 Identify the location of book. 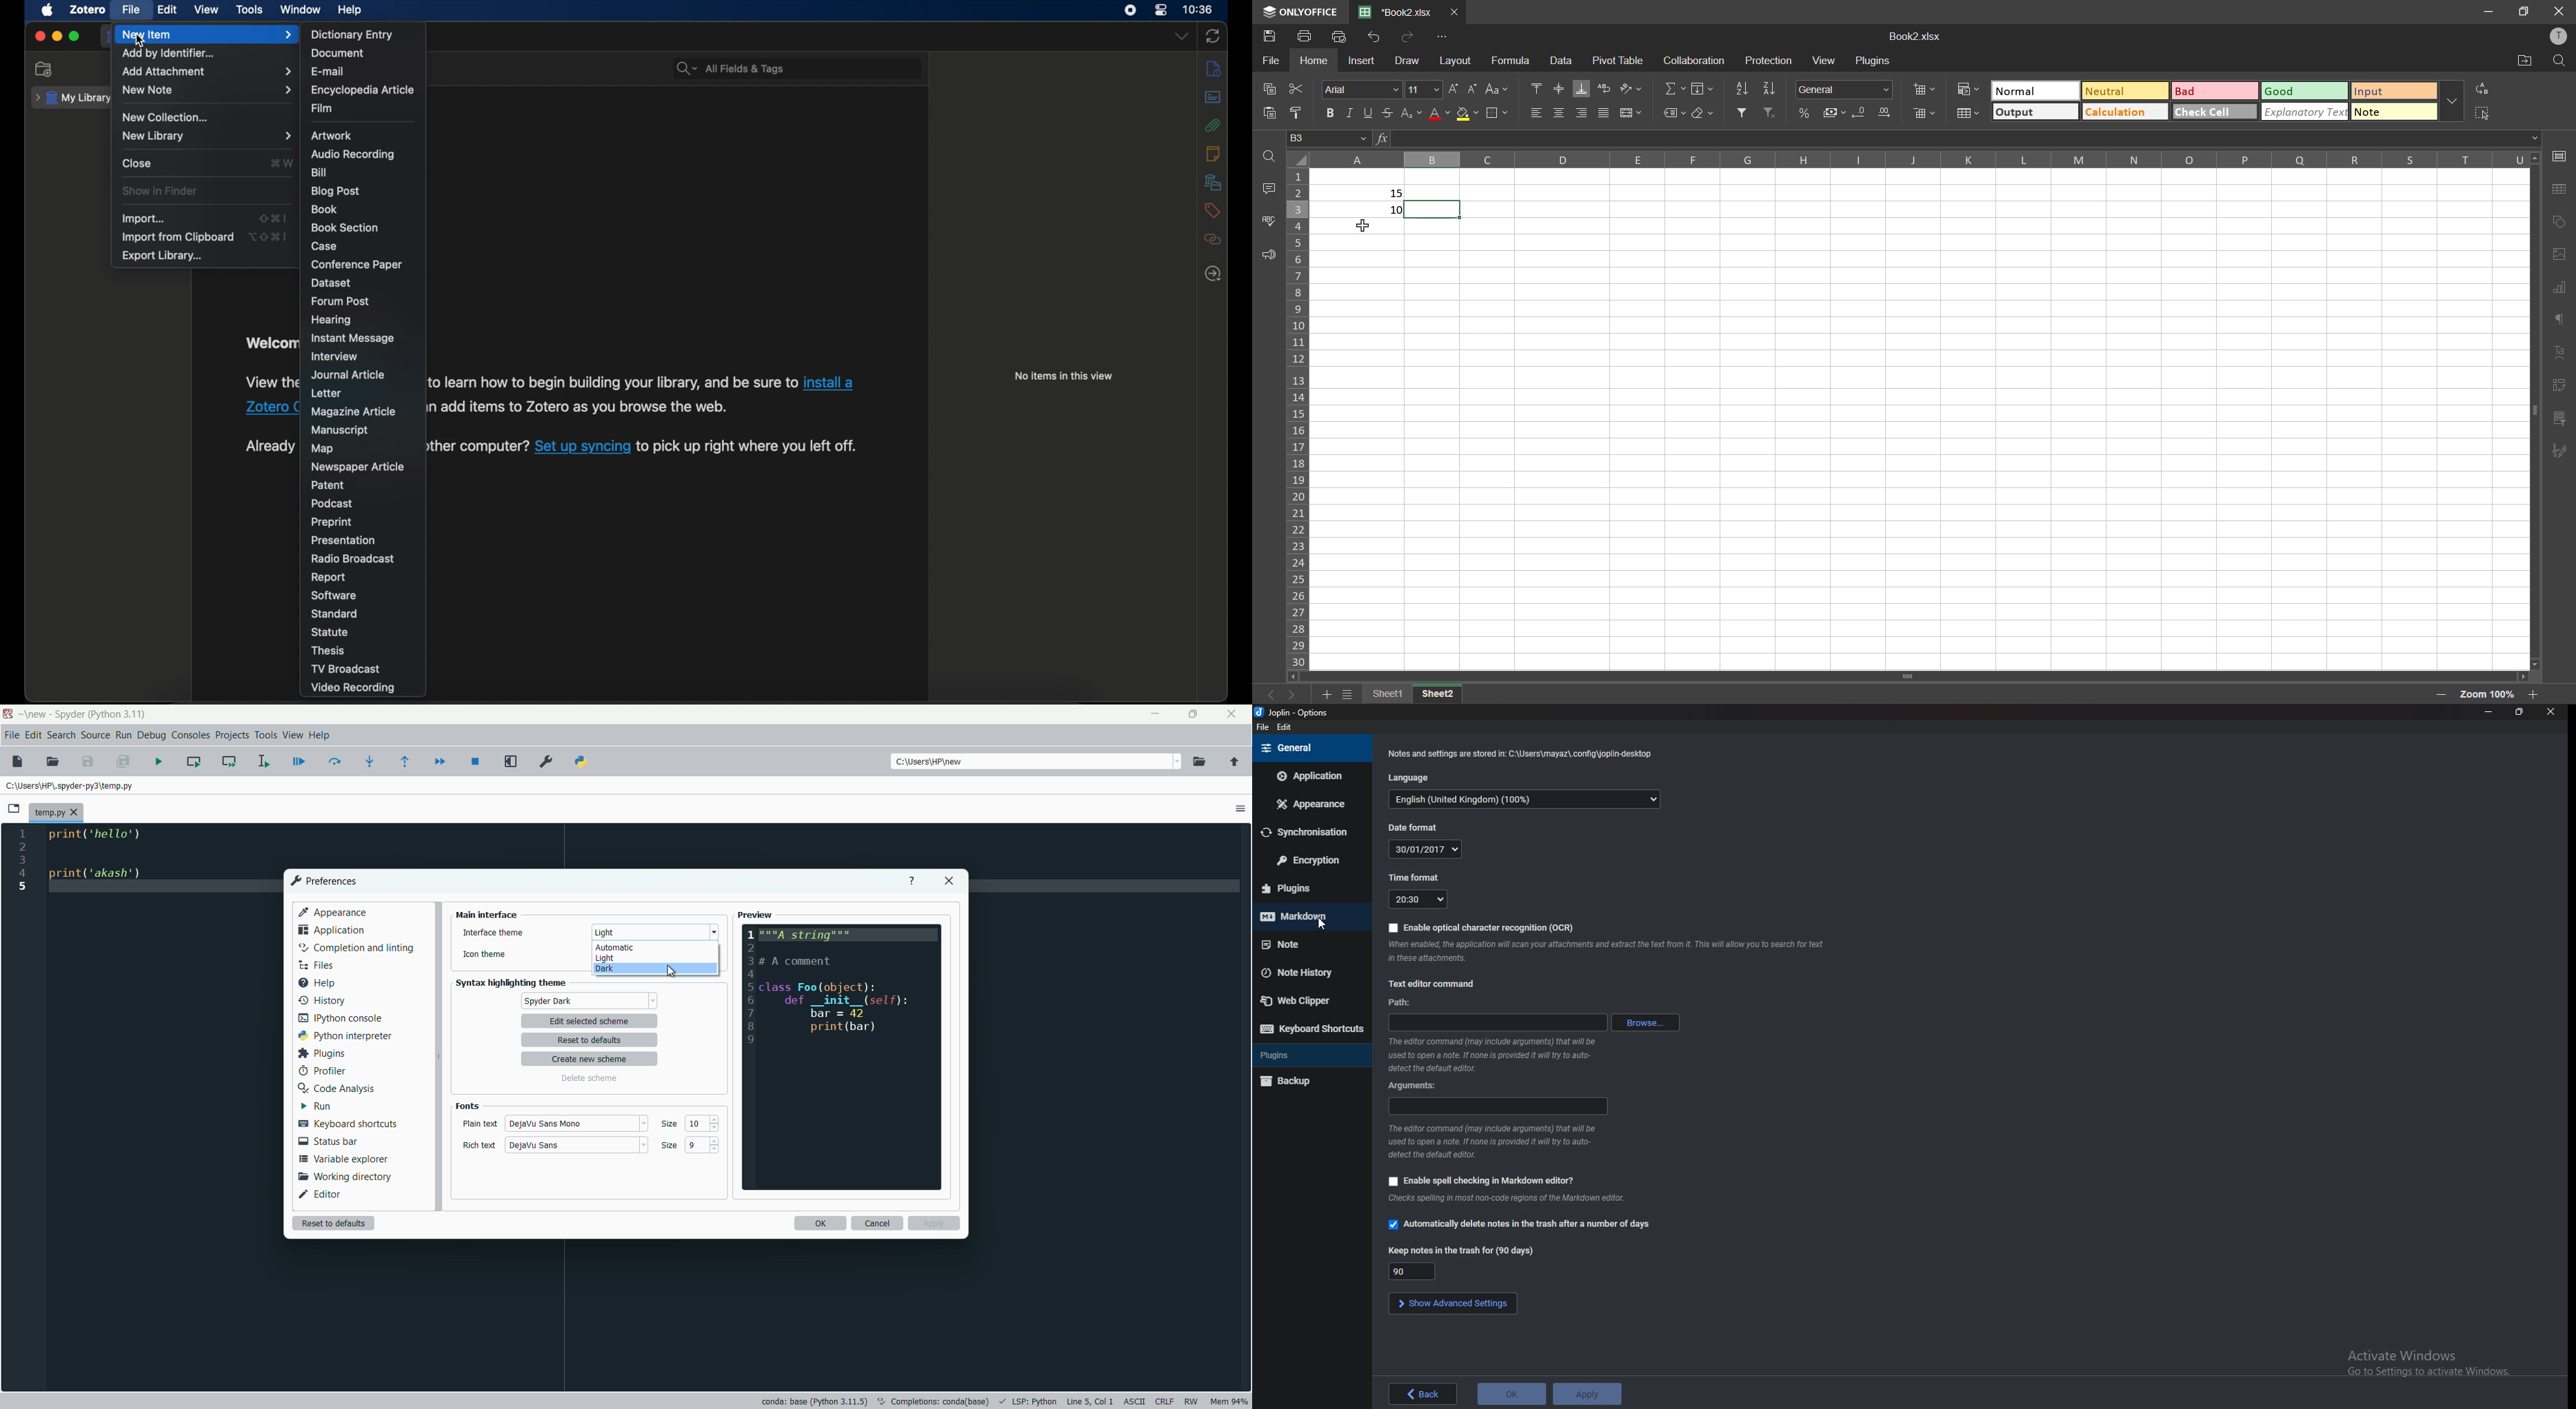
(326, 209).